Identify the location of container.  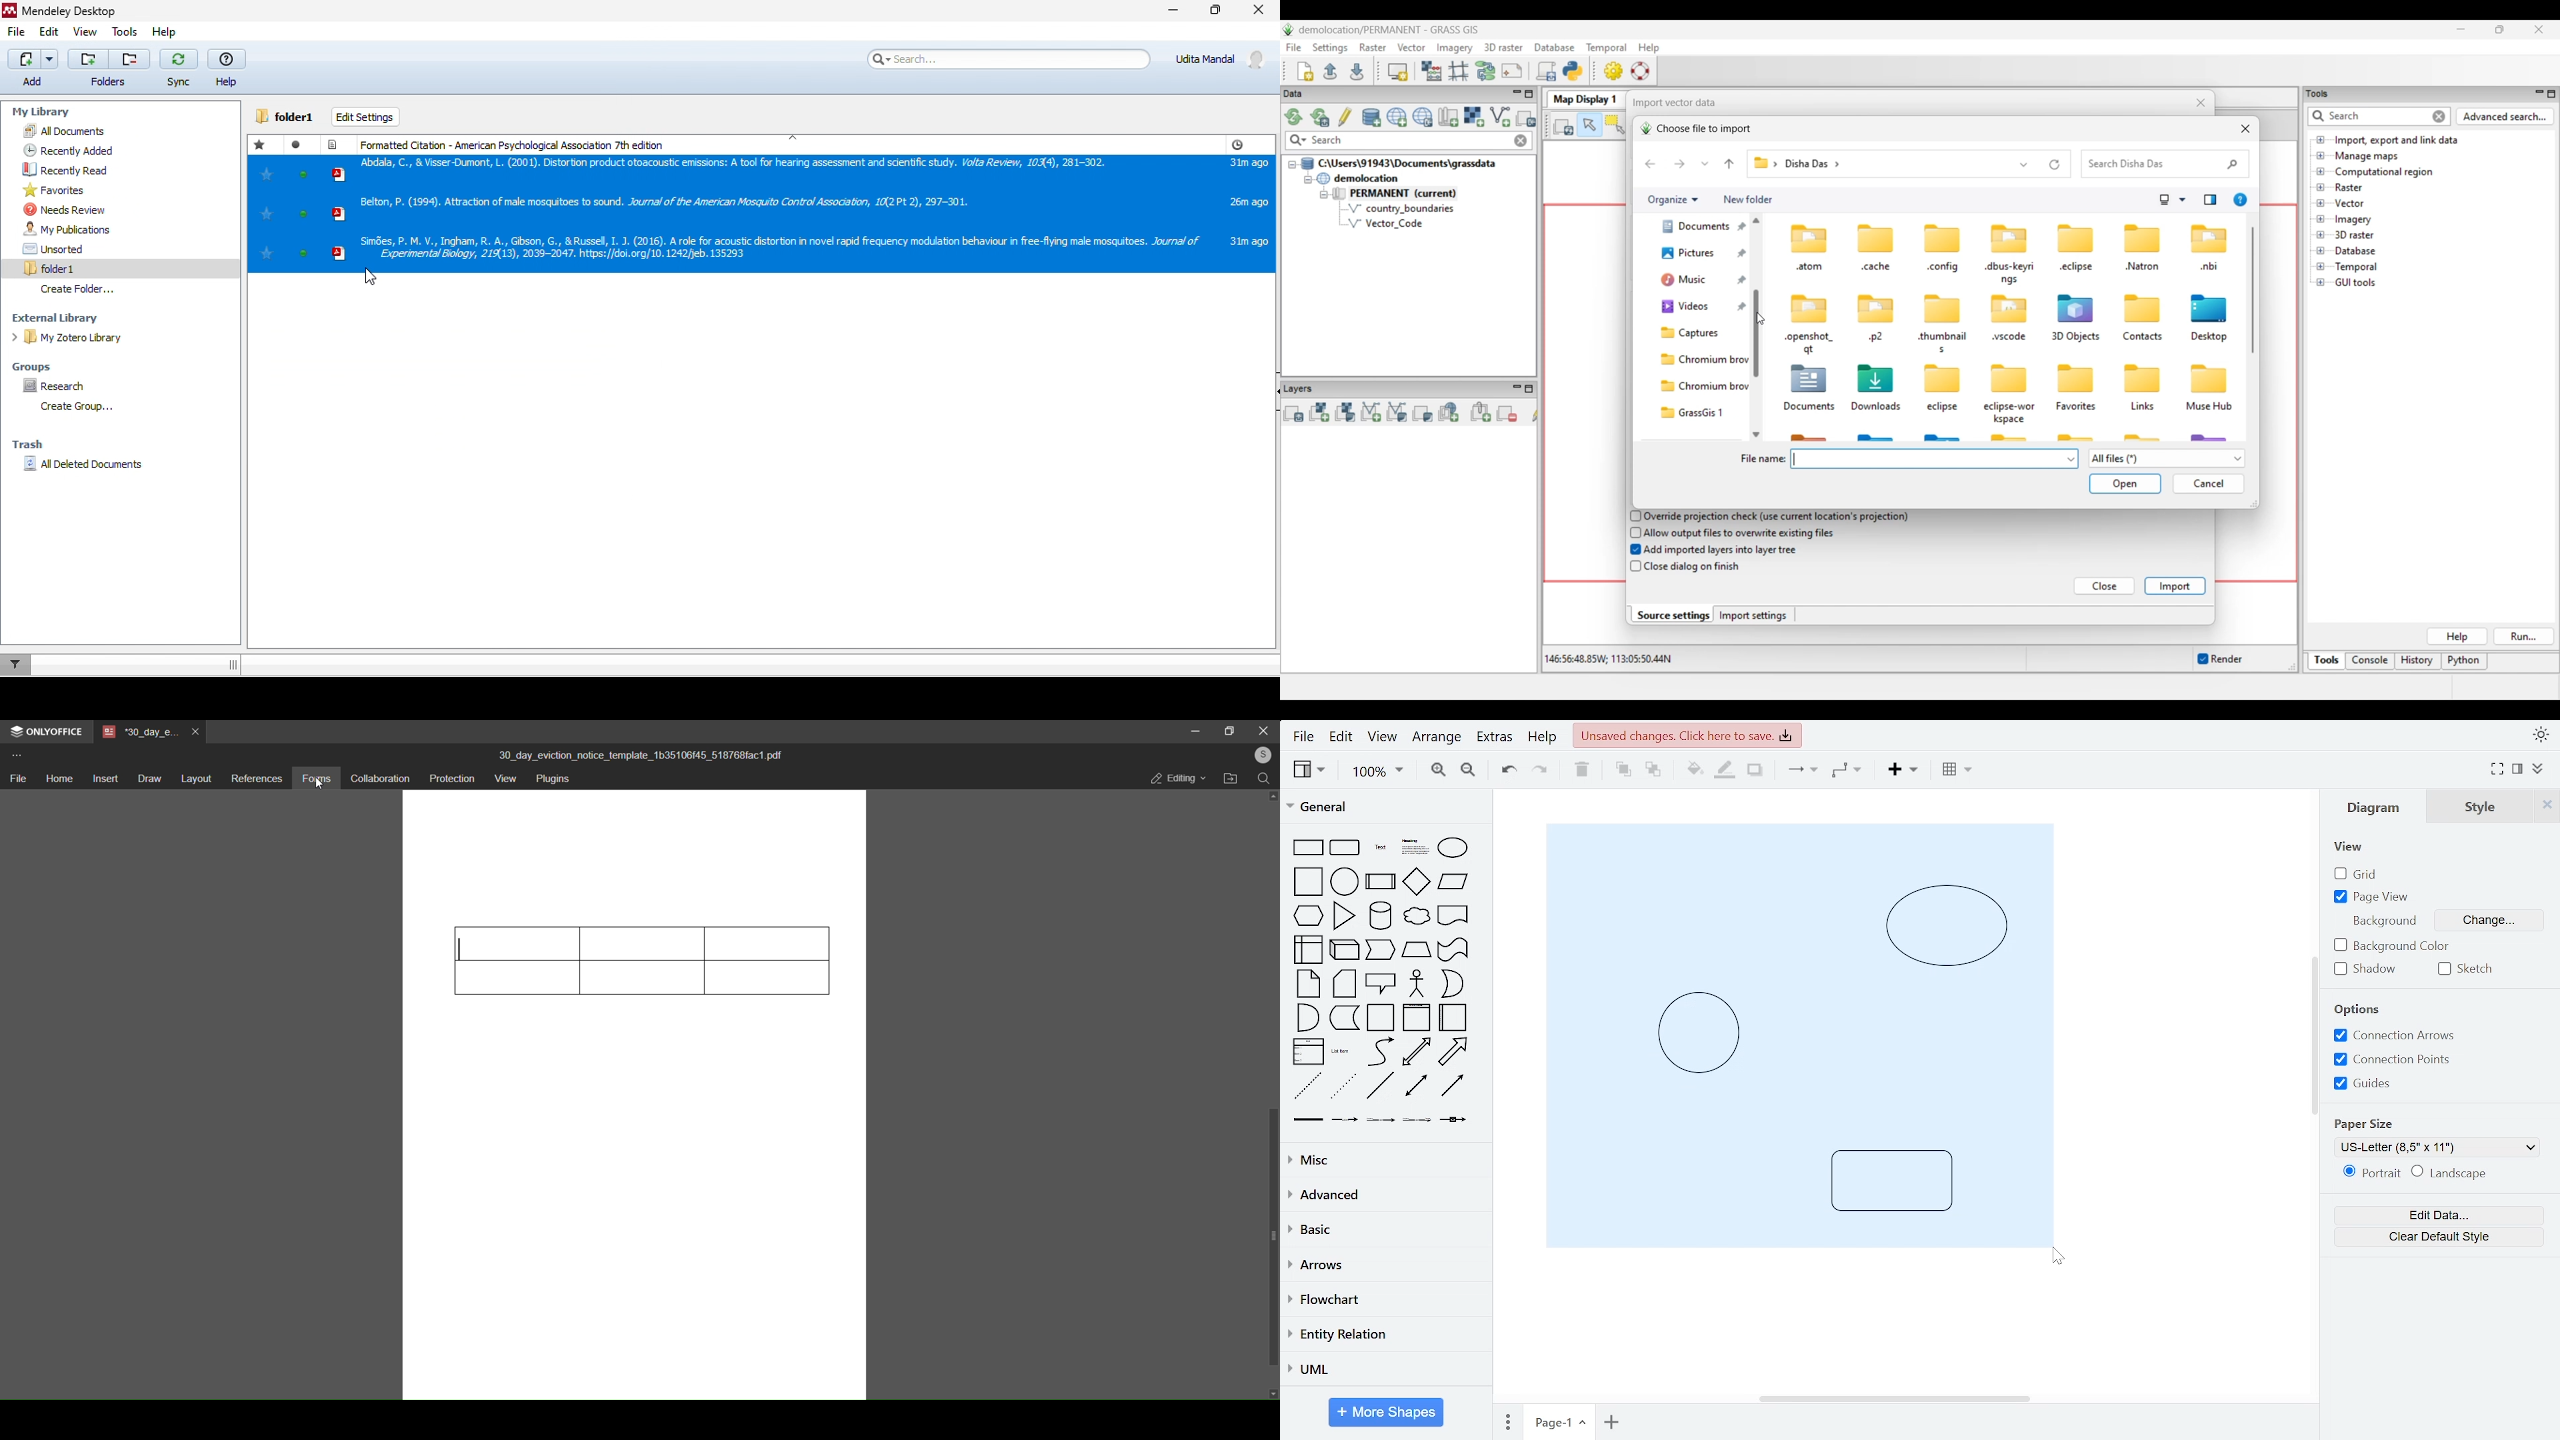
(1382, 1018).